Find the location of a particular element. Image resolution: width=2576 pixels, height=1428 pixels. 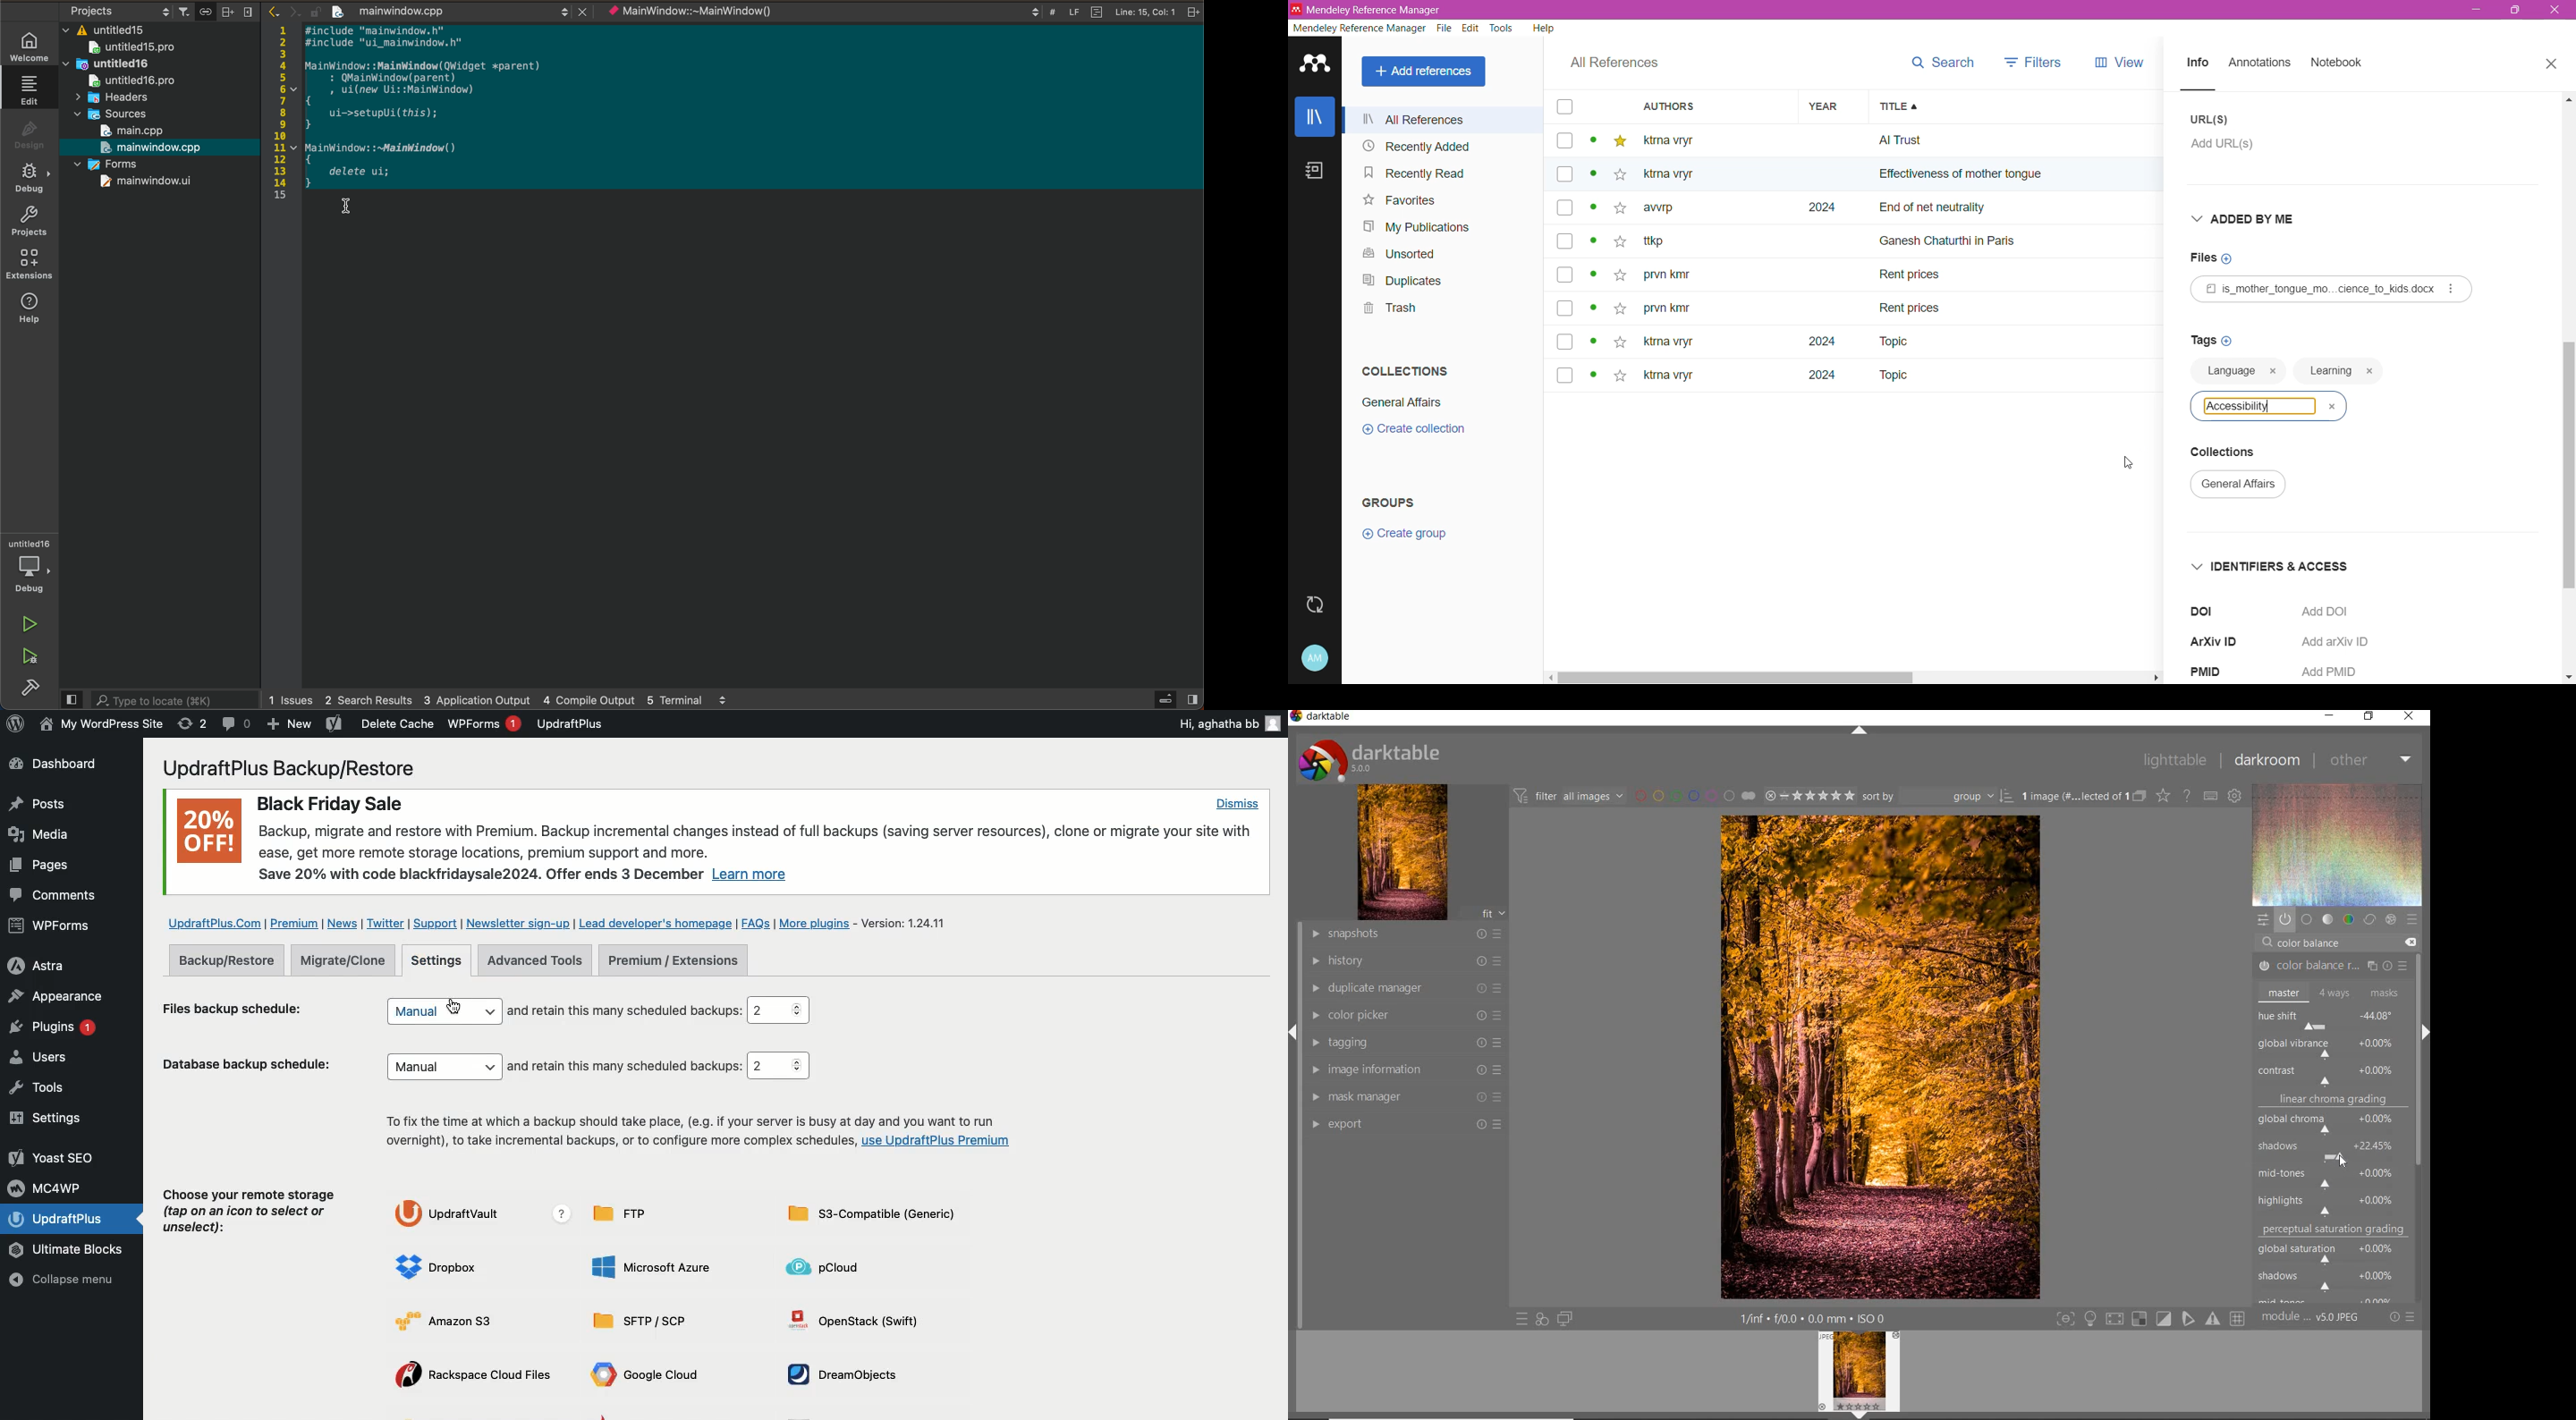

system logo or name is located at coordinates (1374, 759).